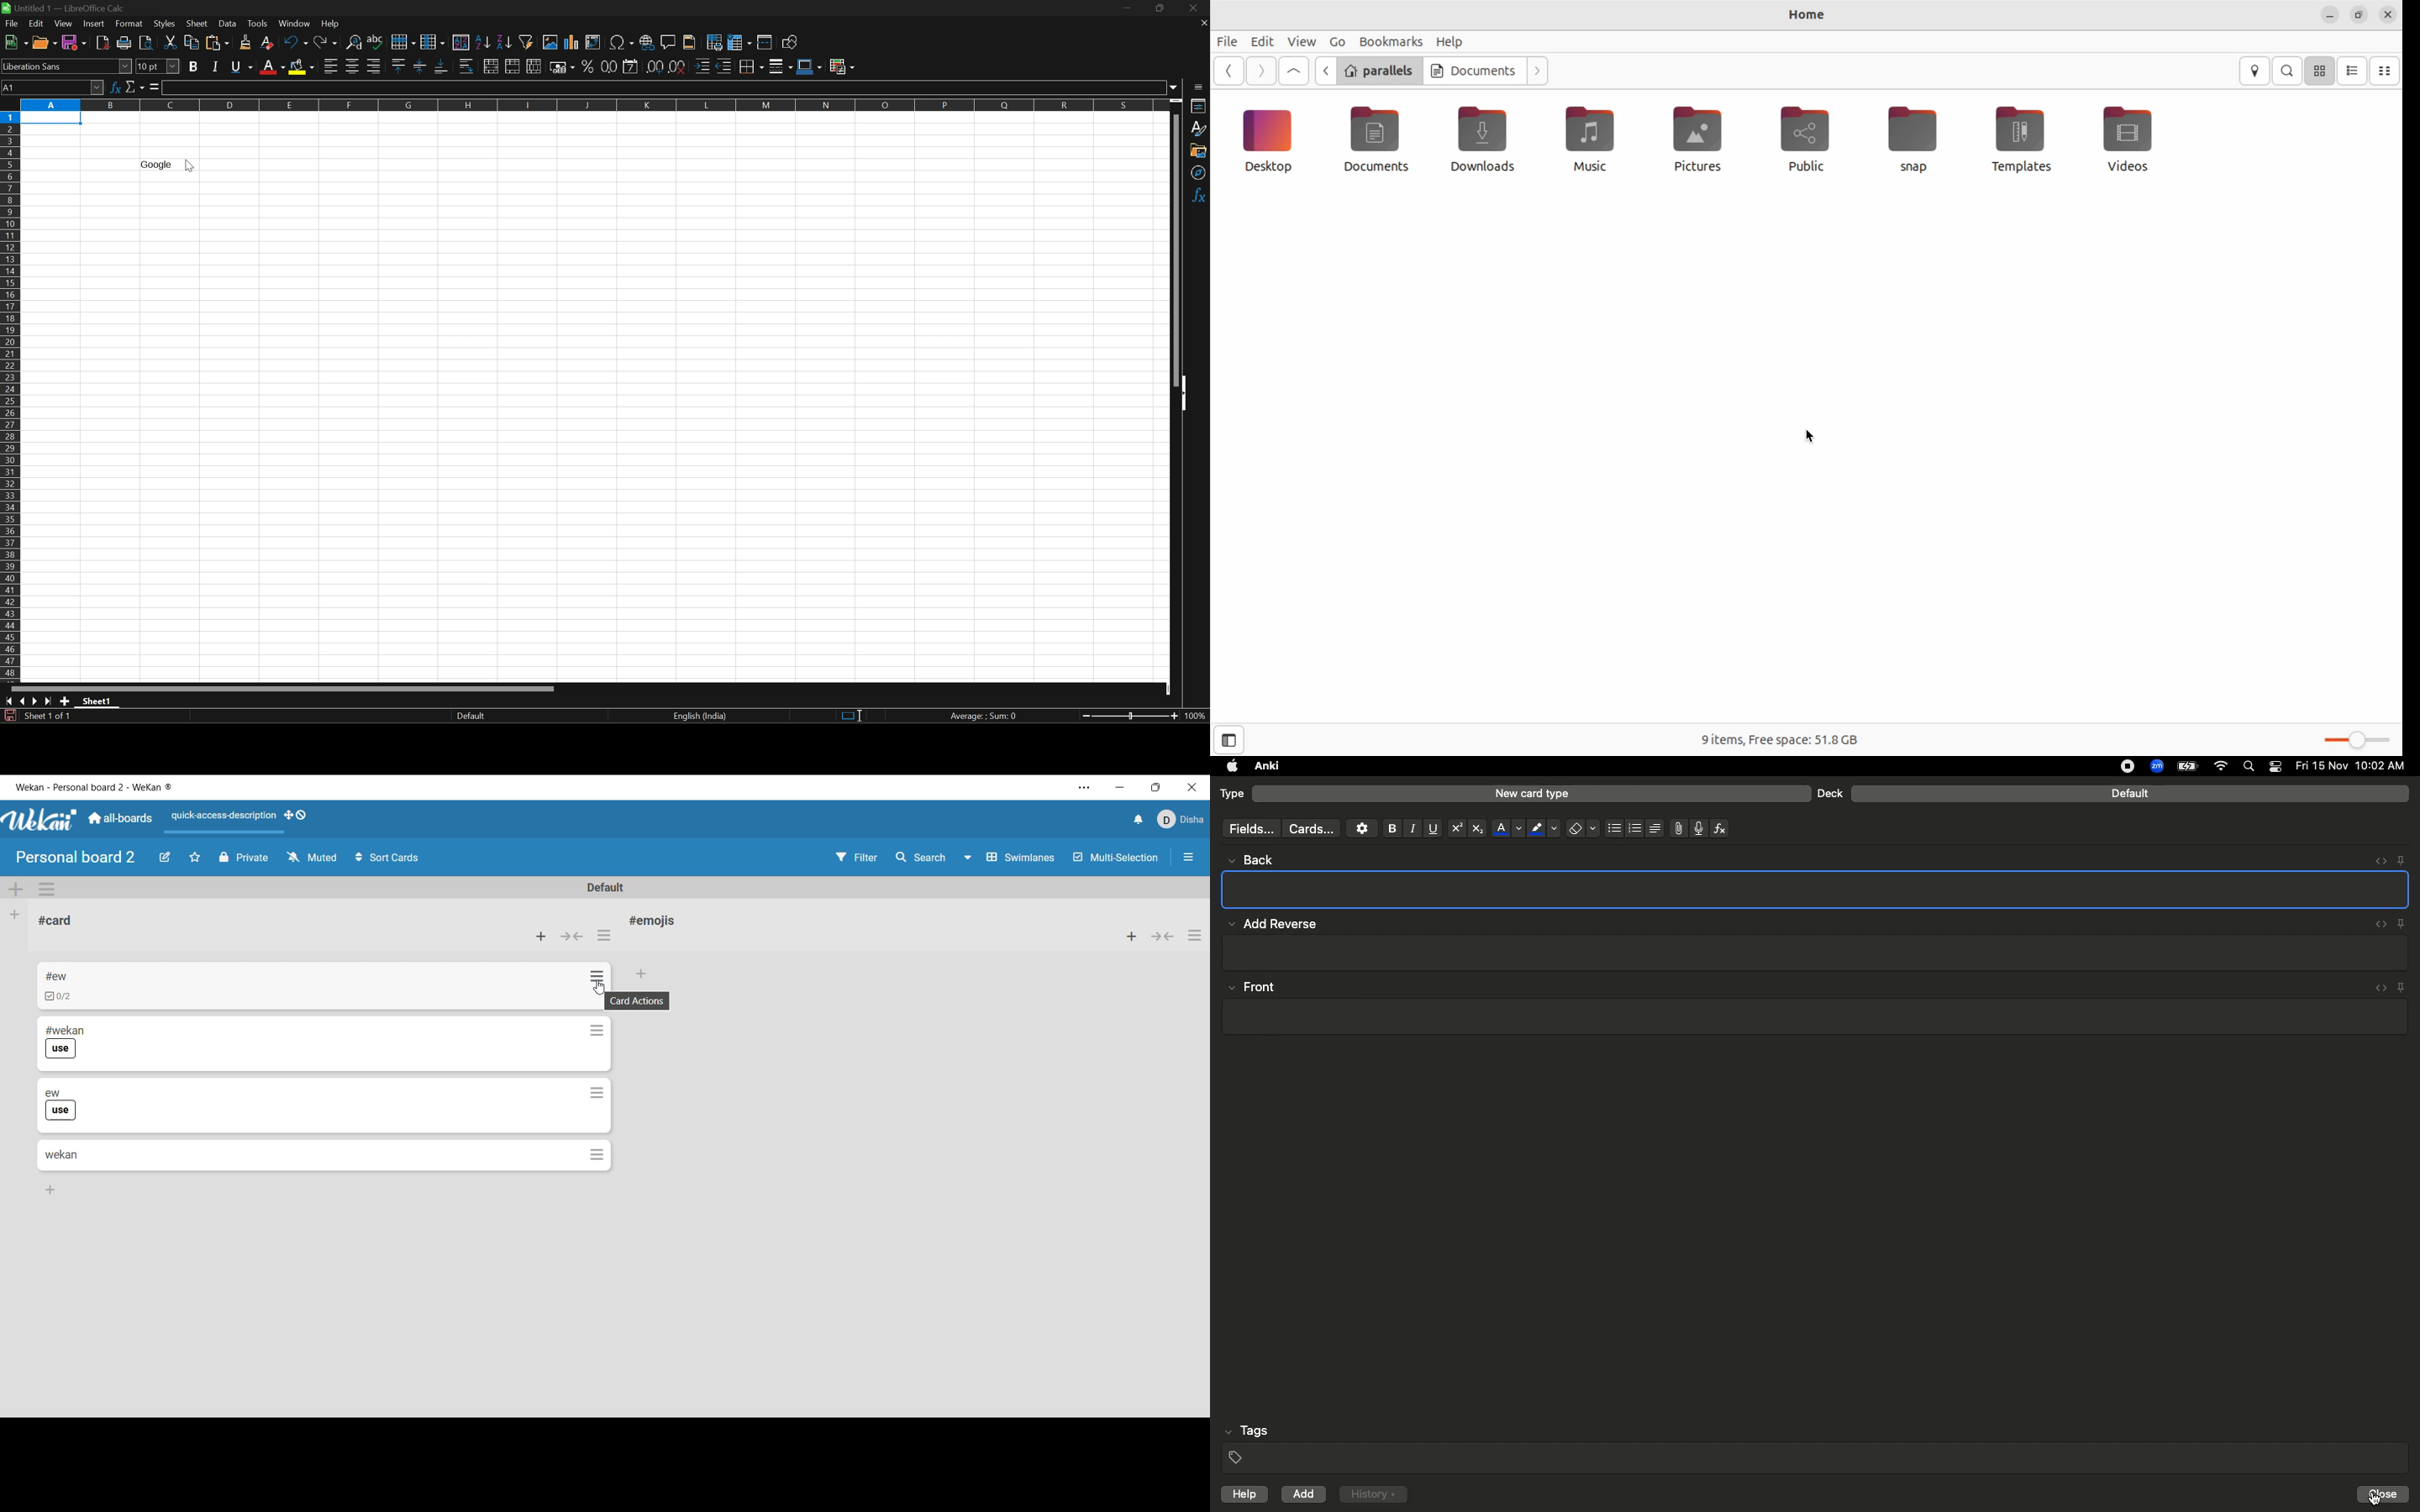 This screenshot has width=2436, height=1512. I want to click on videos, so click(2132, 140).